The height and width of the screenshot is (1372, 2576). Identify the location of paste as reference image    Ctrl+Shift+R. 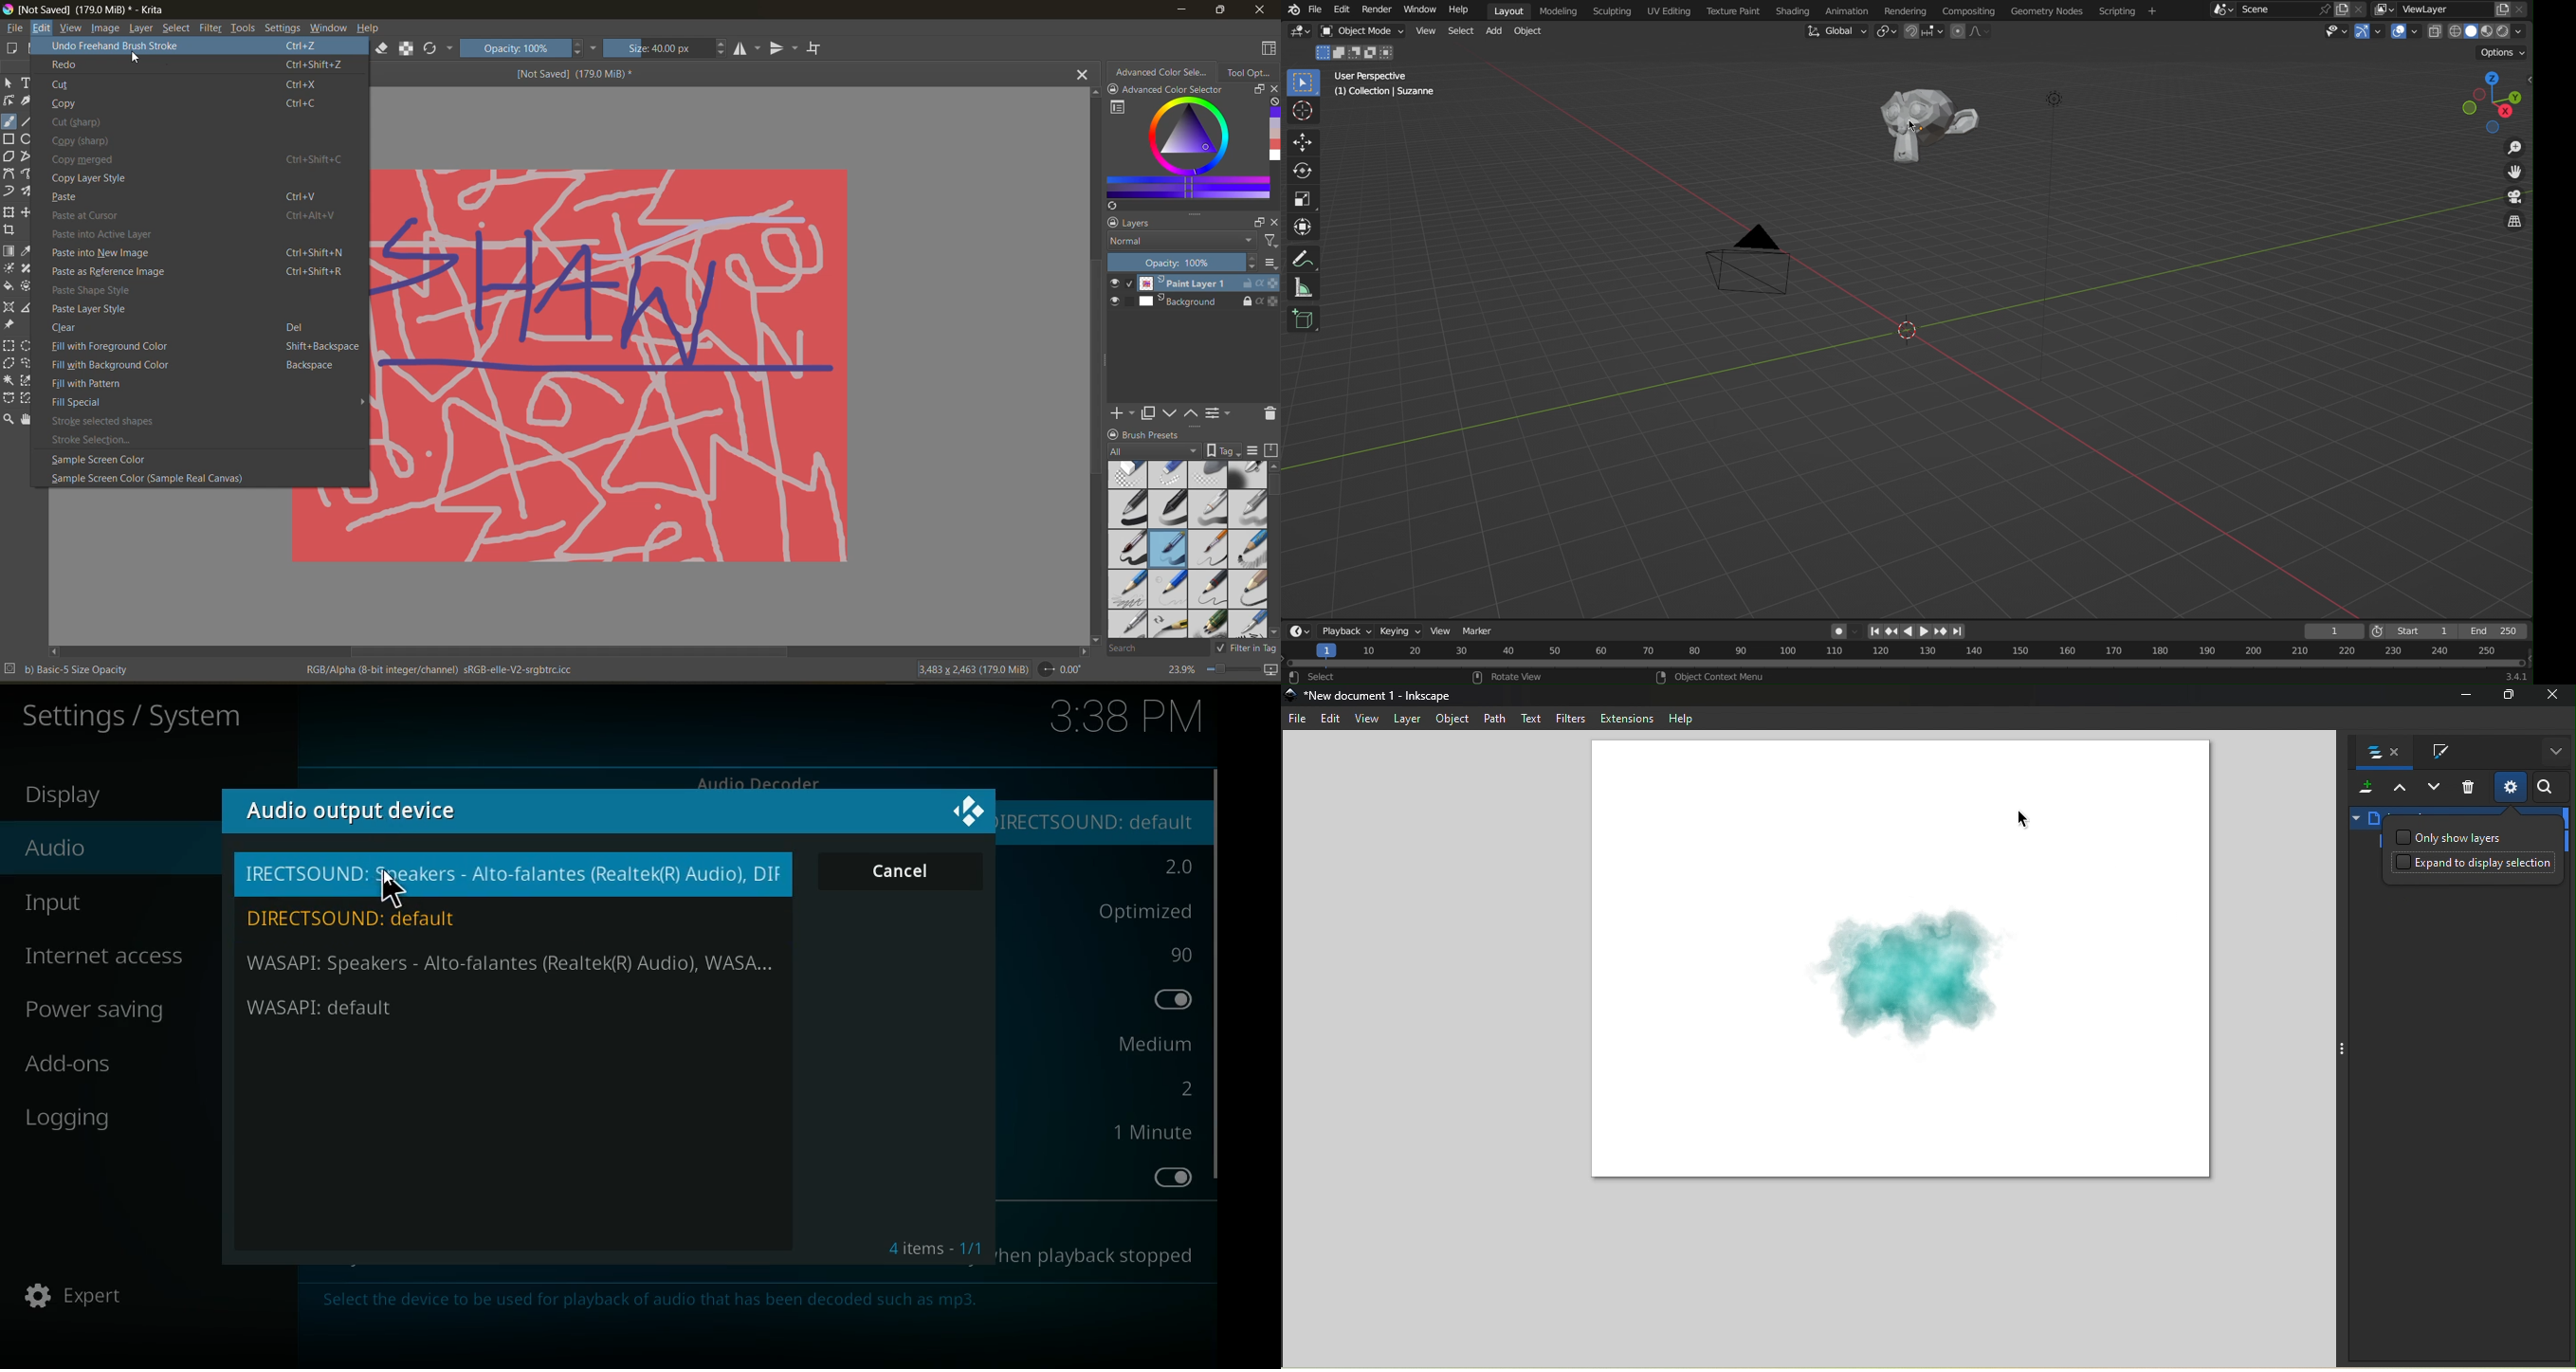
(200, 273).